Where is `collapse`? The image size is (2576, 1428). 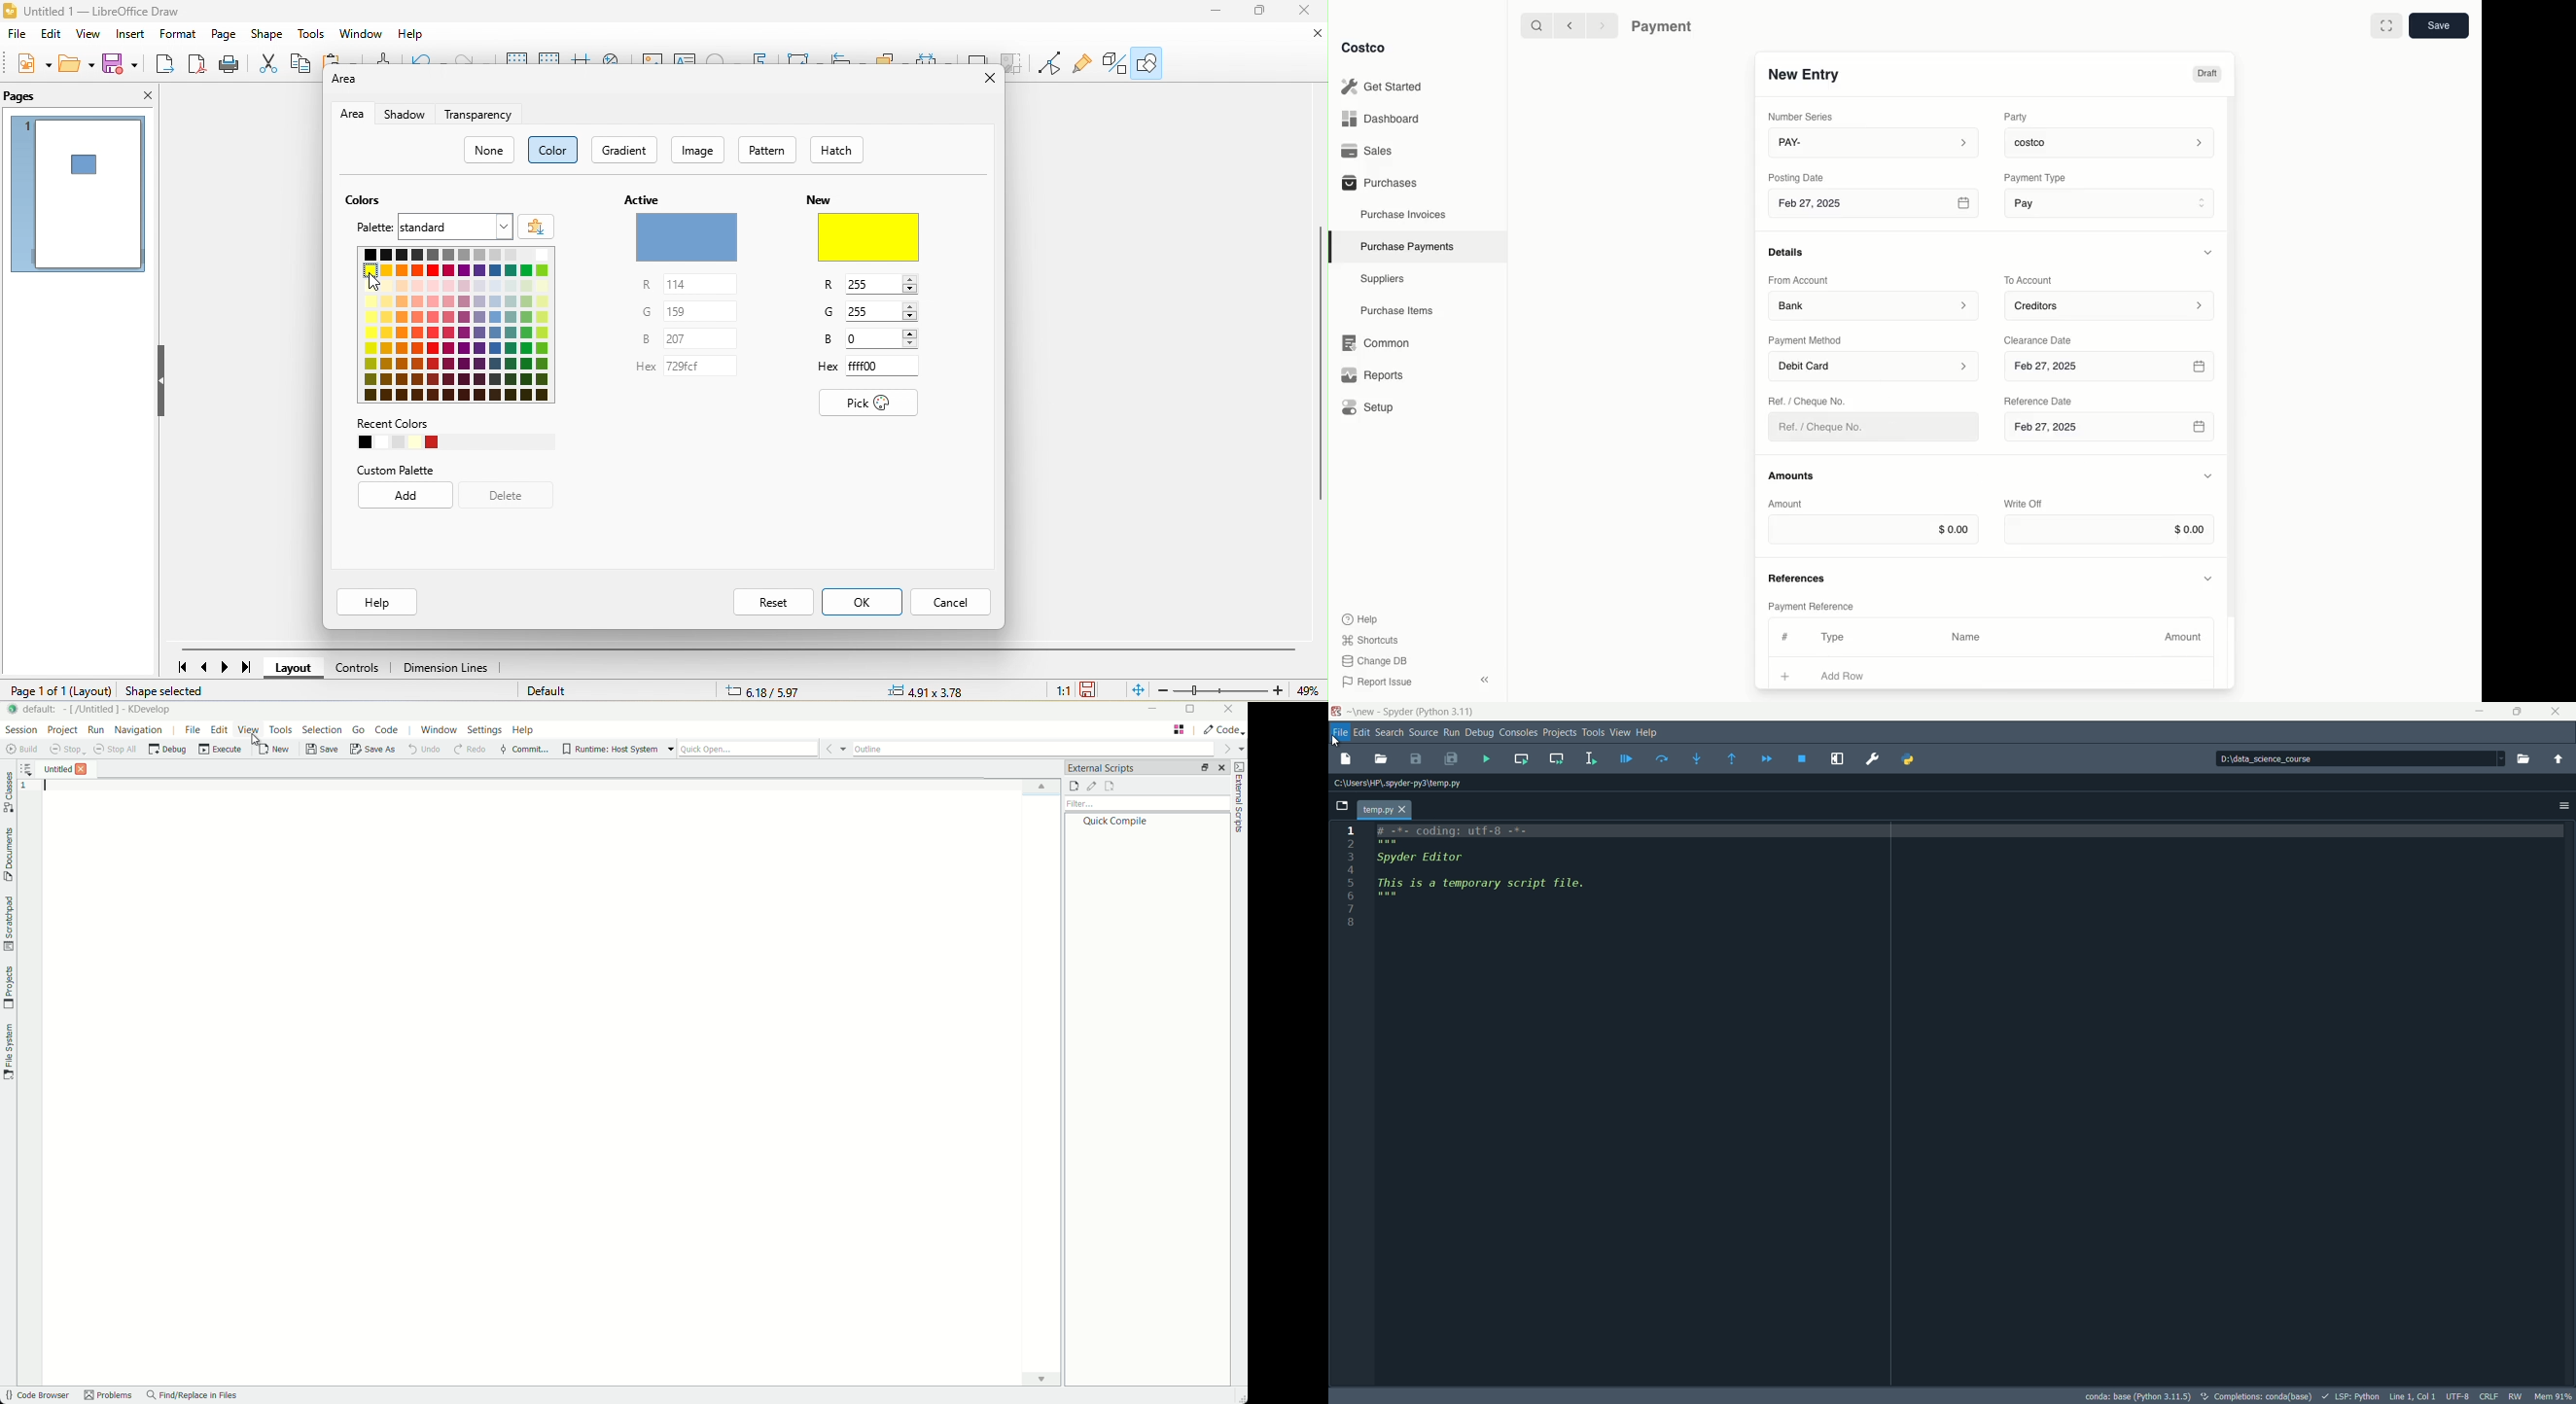
collapse is located at coordinates (1484, 680).